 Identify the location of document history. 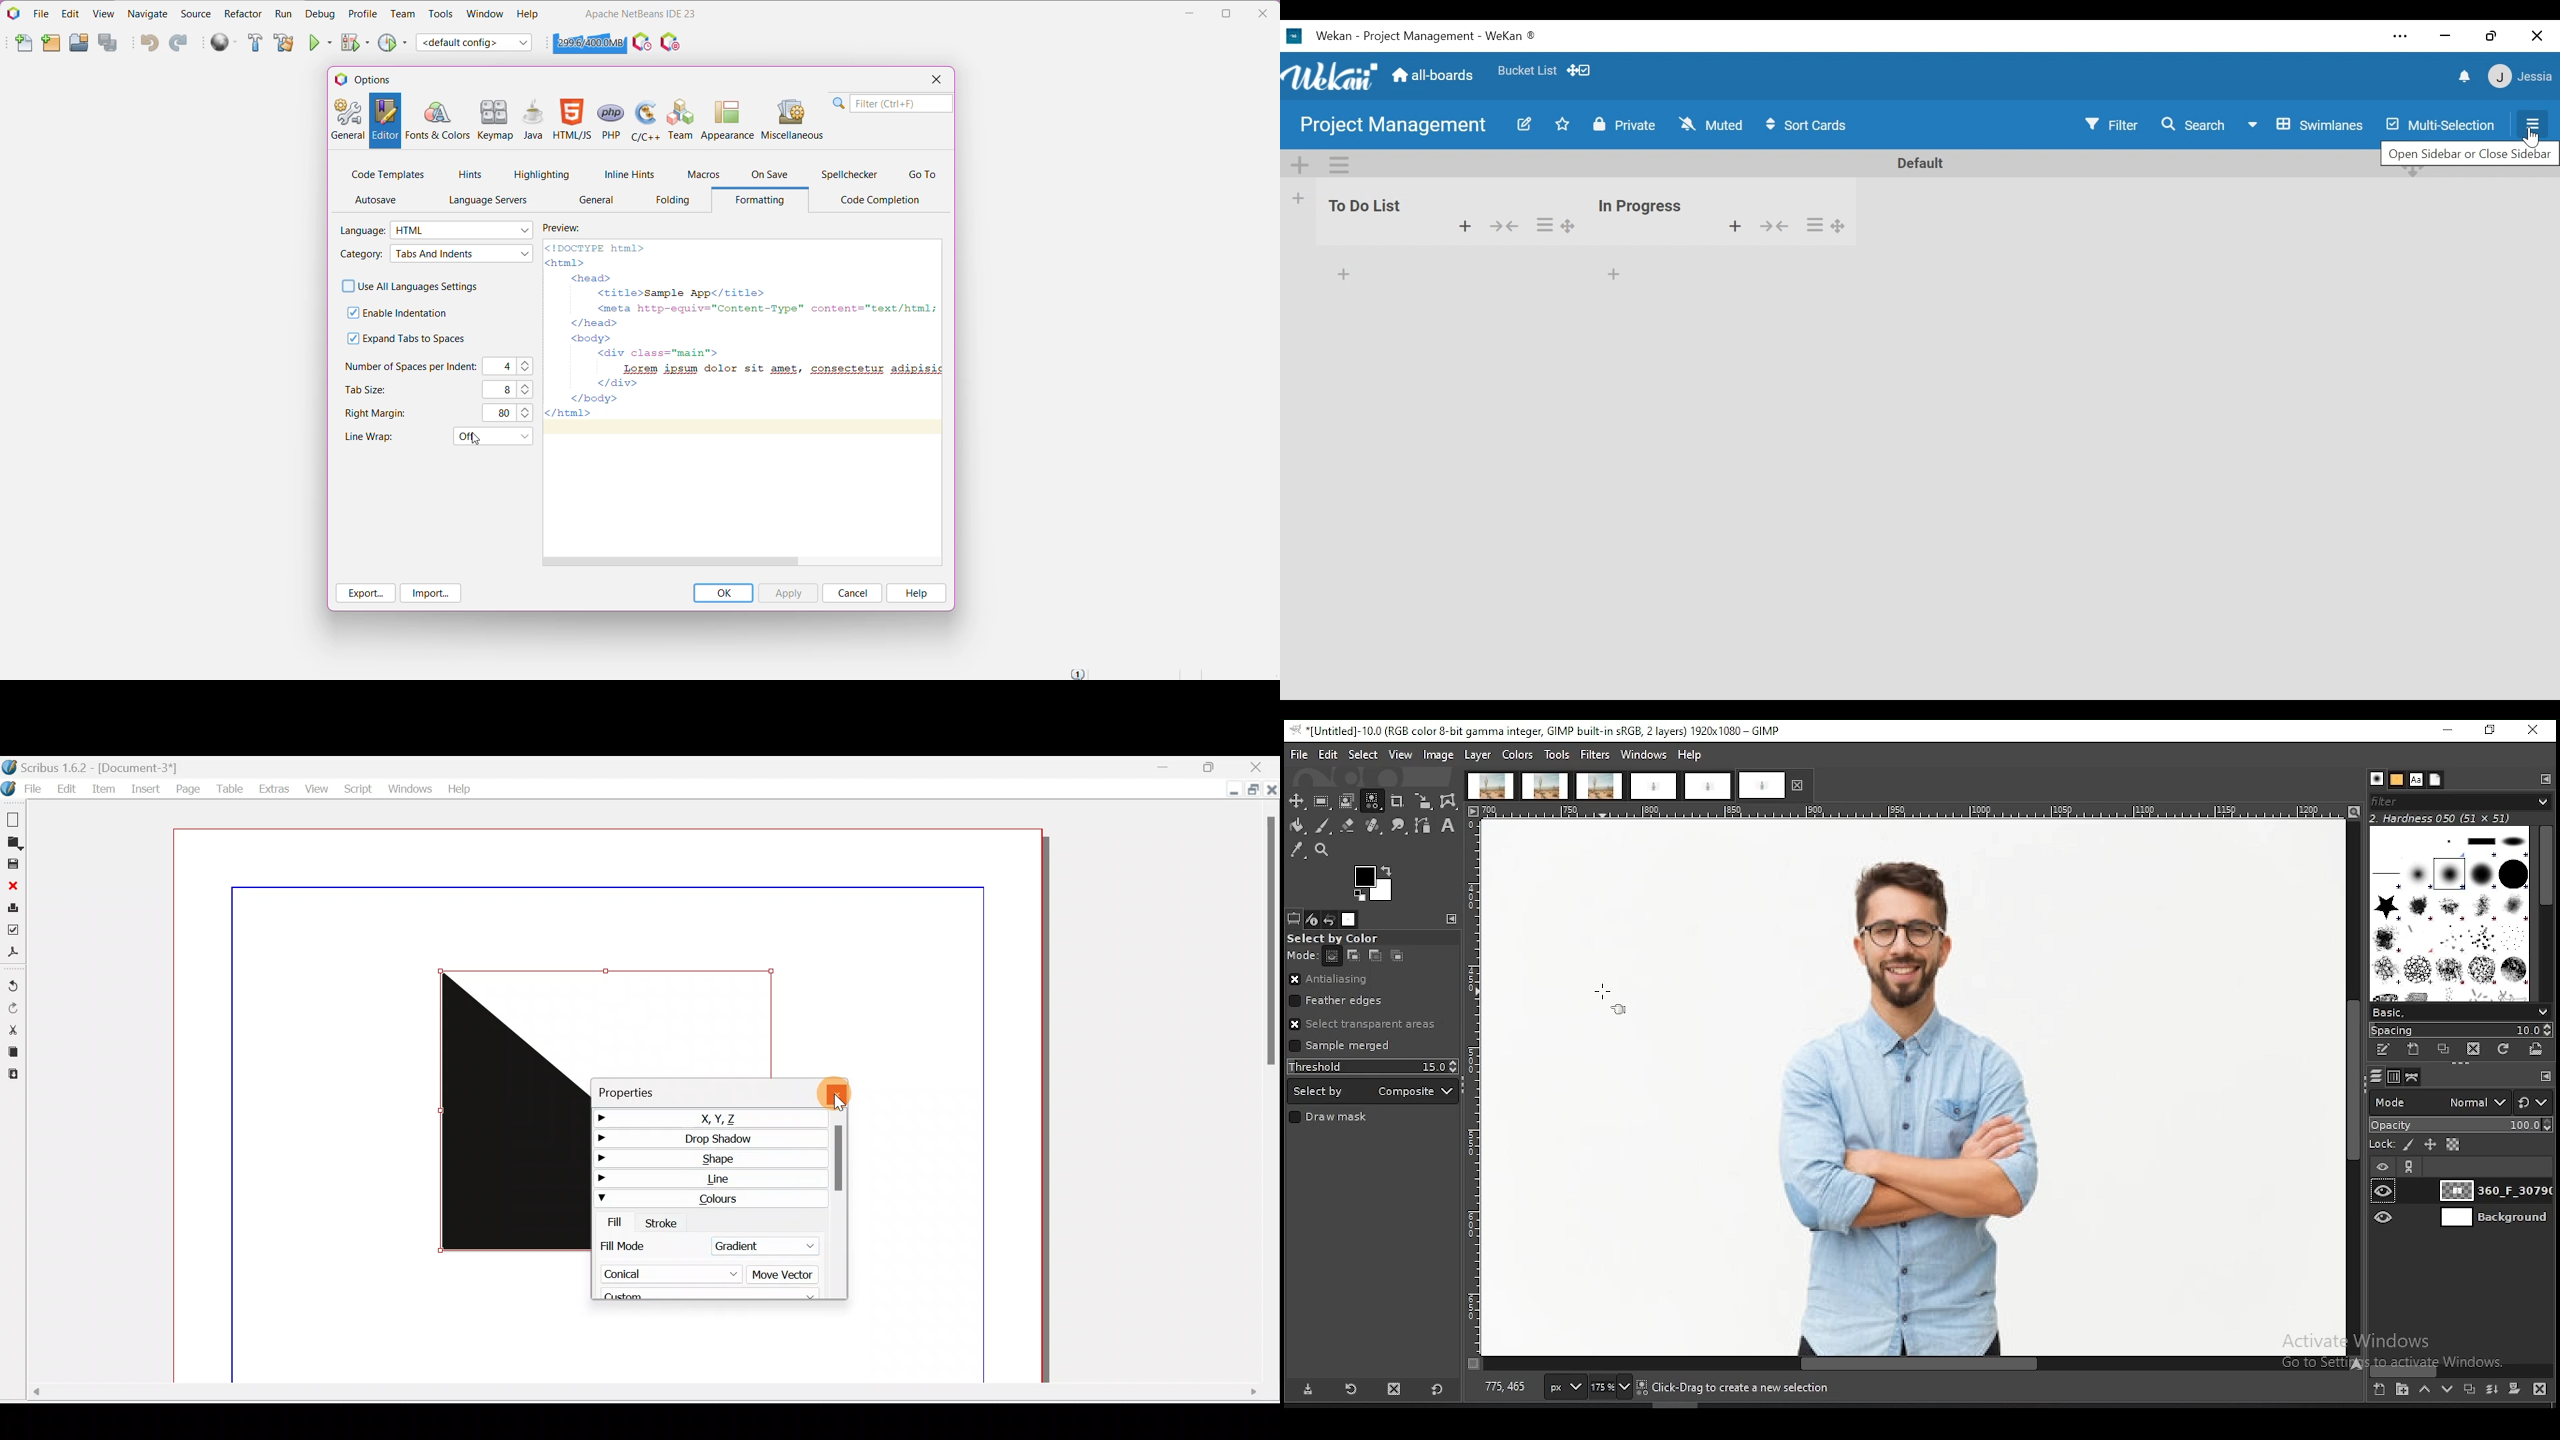
(2436, 779).